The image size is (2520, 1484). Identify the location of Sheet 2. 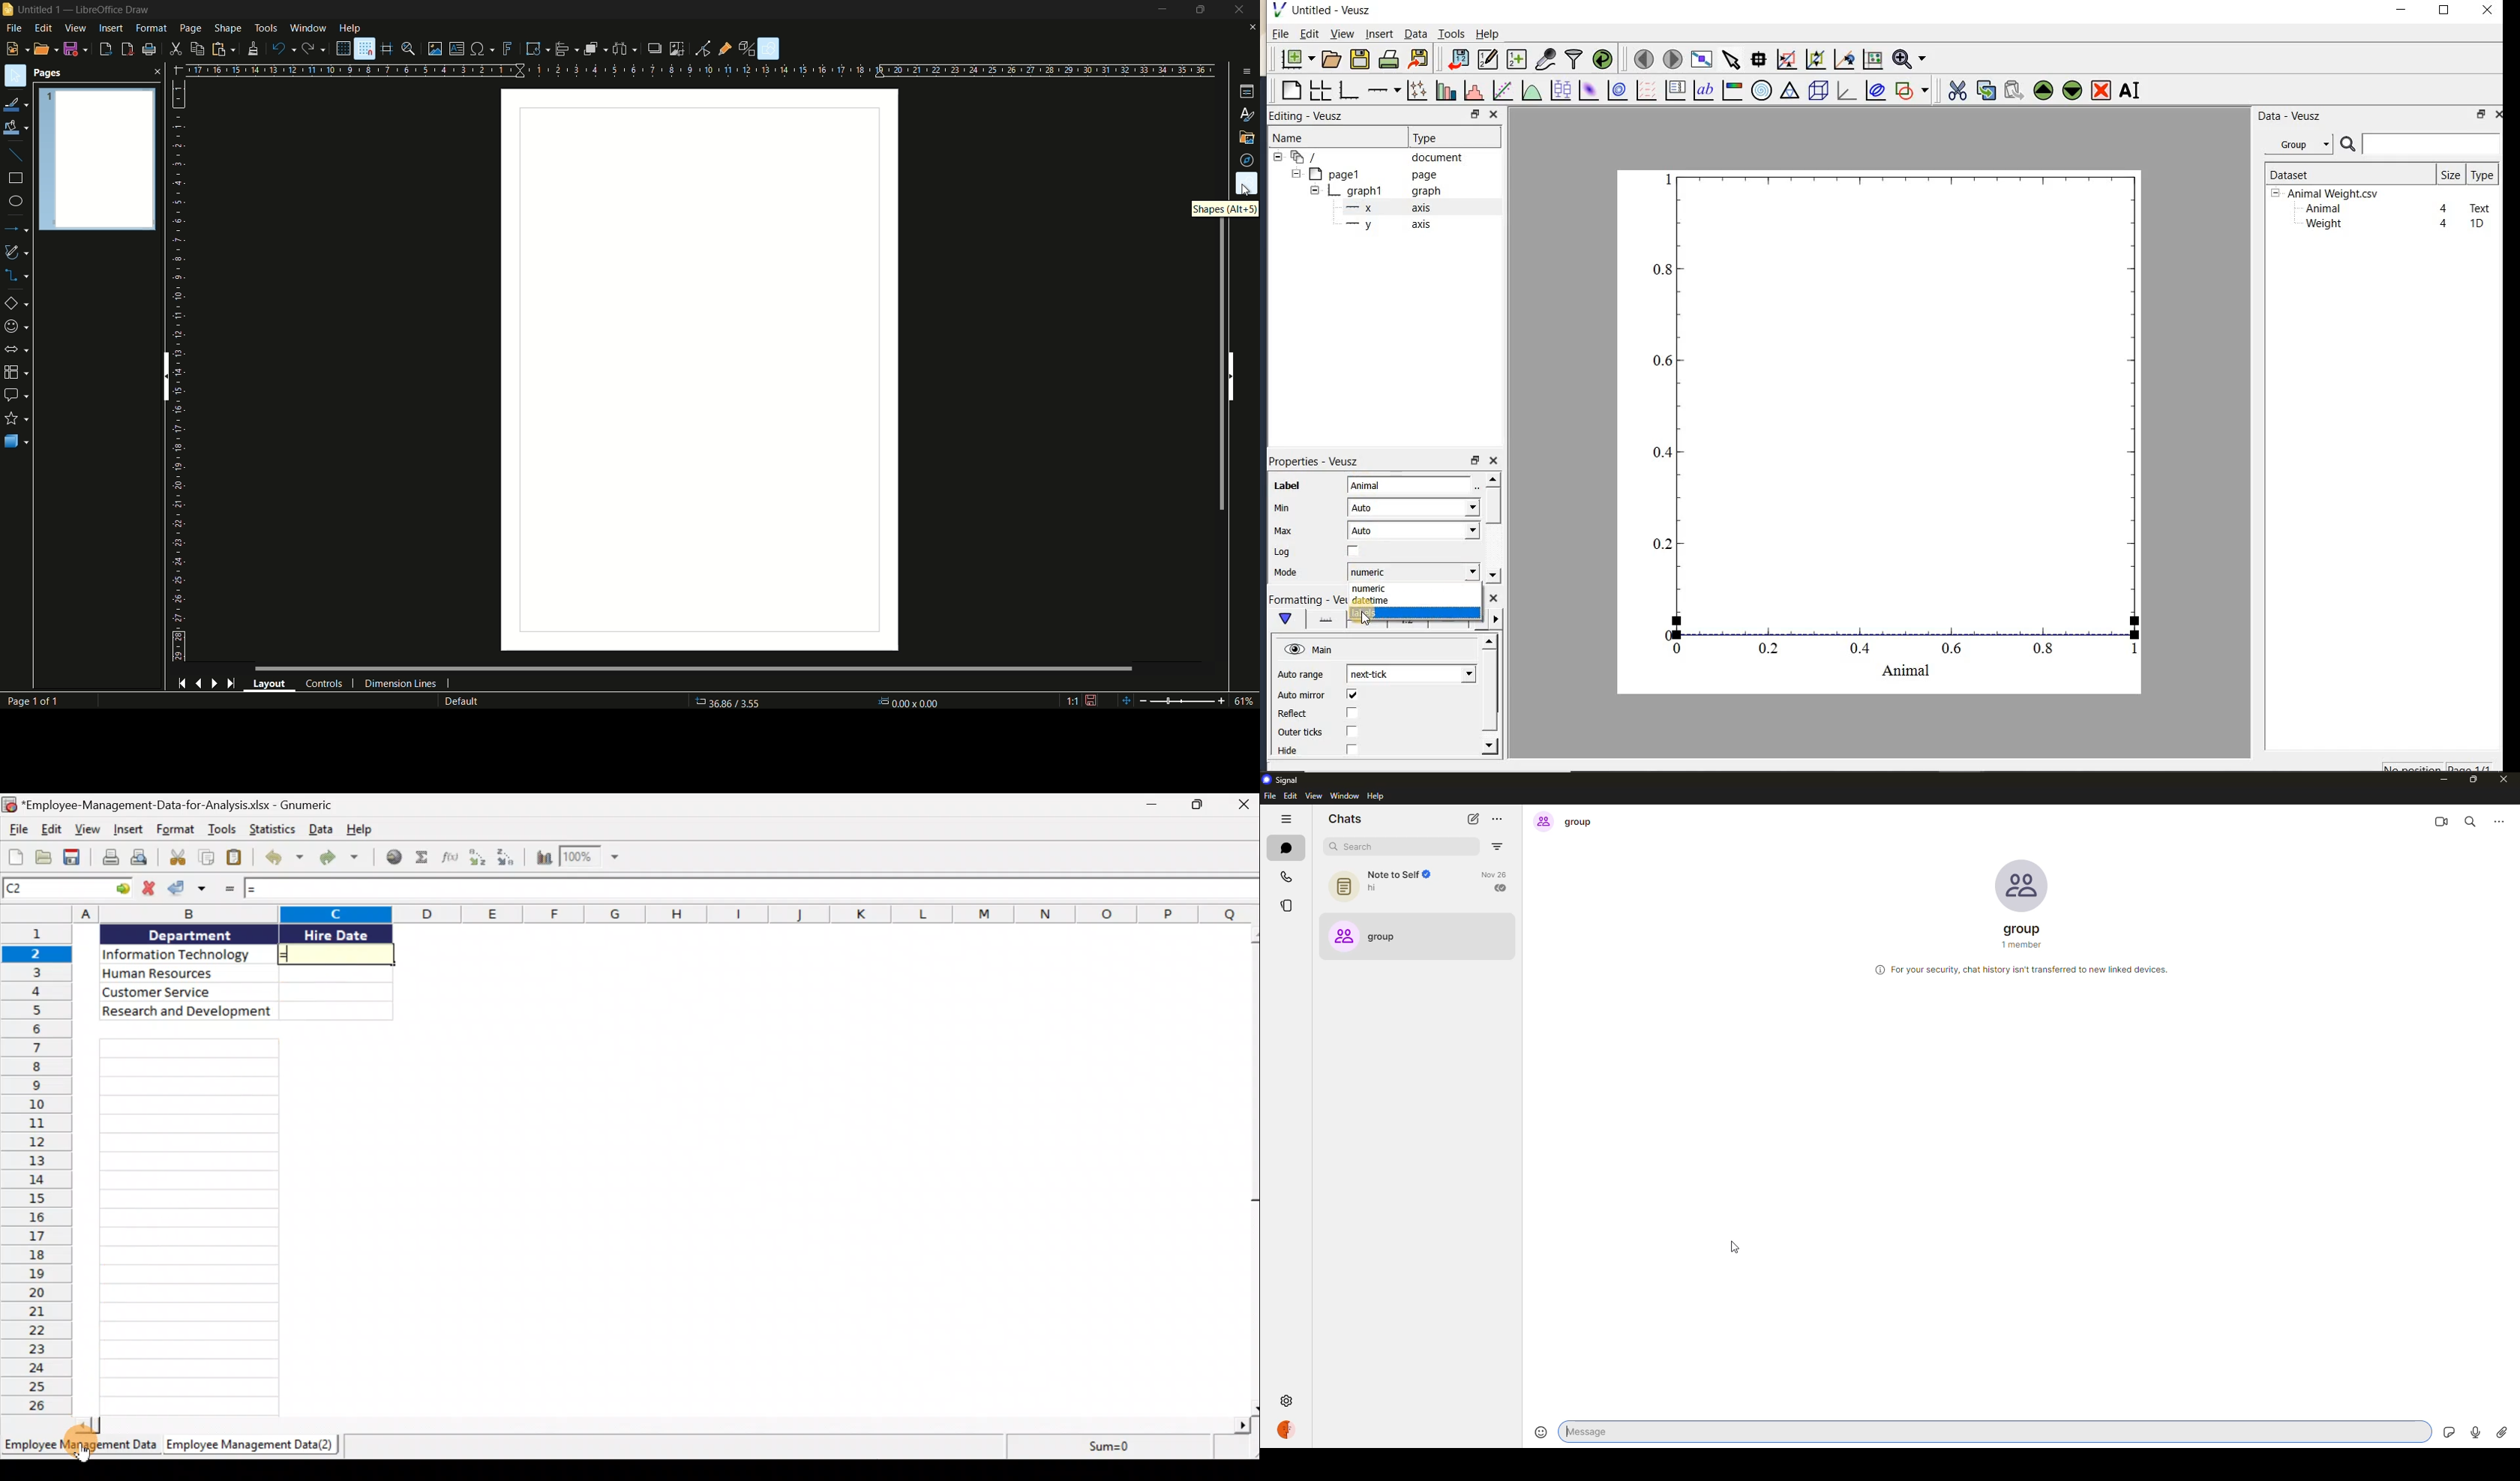
(257, 1449).